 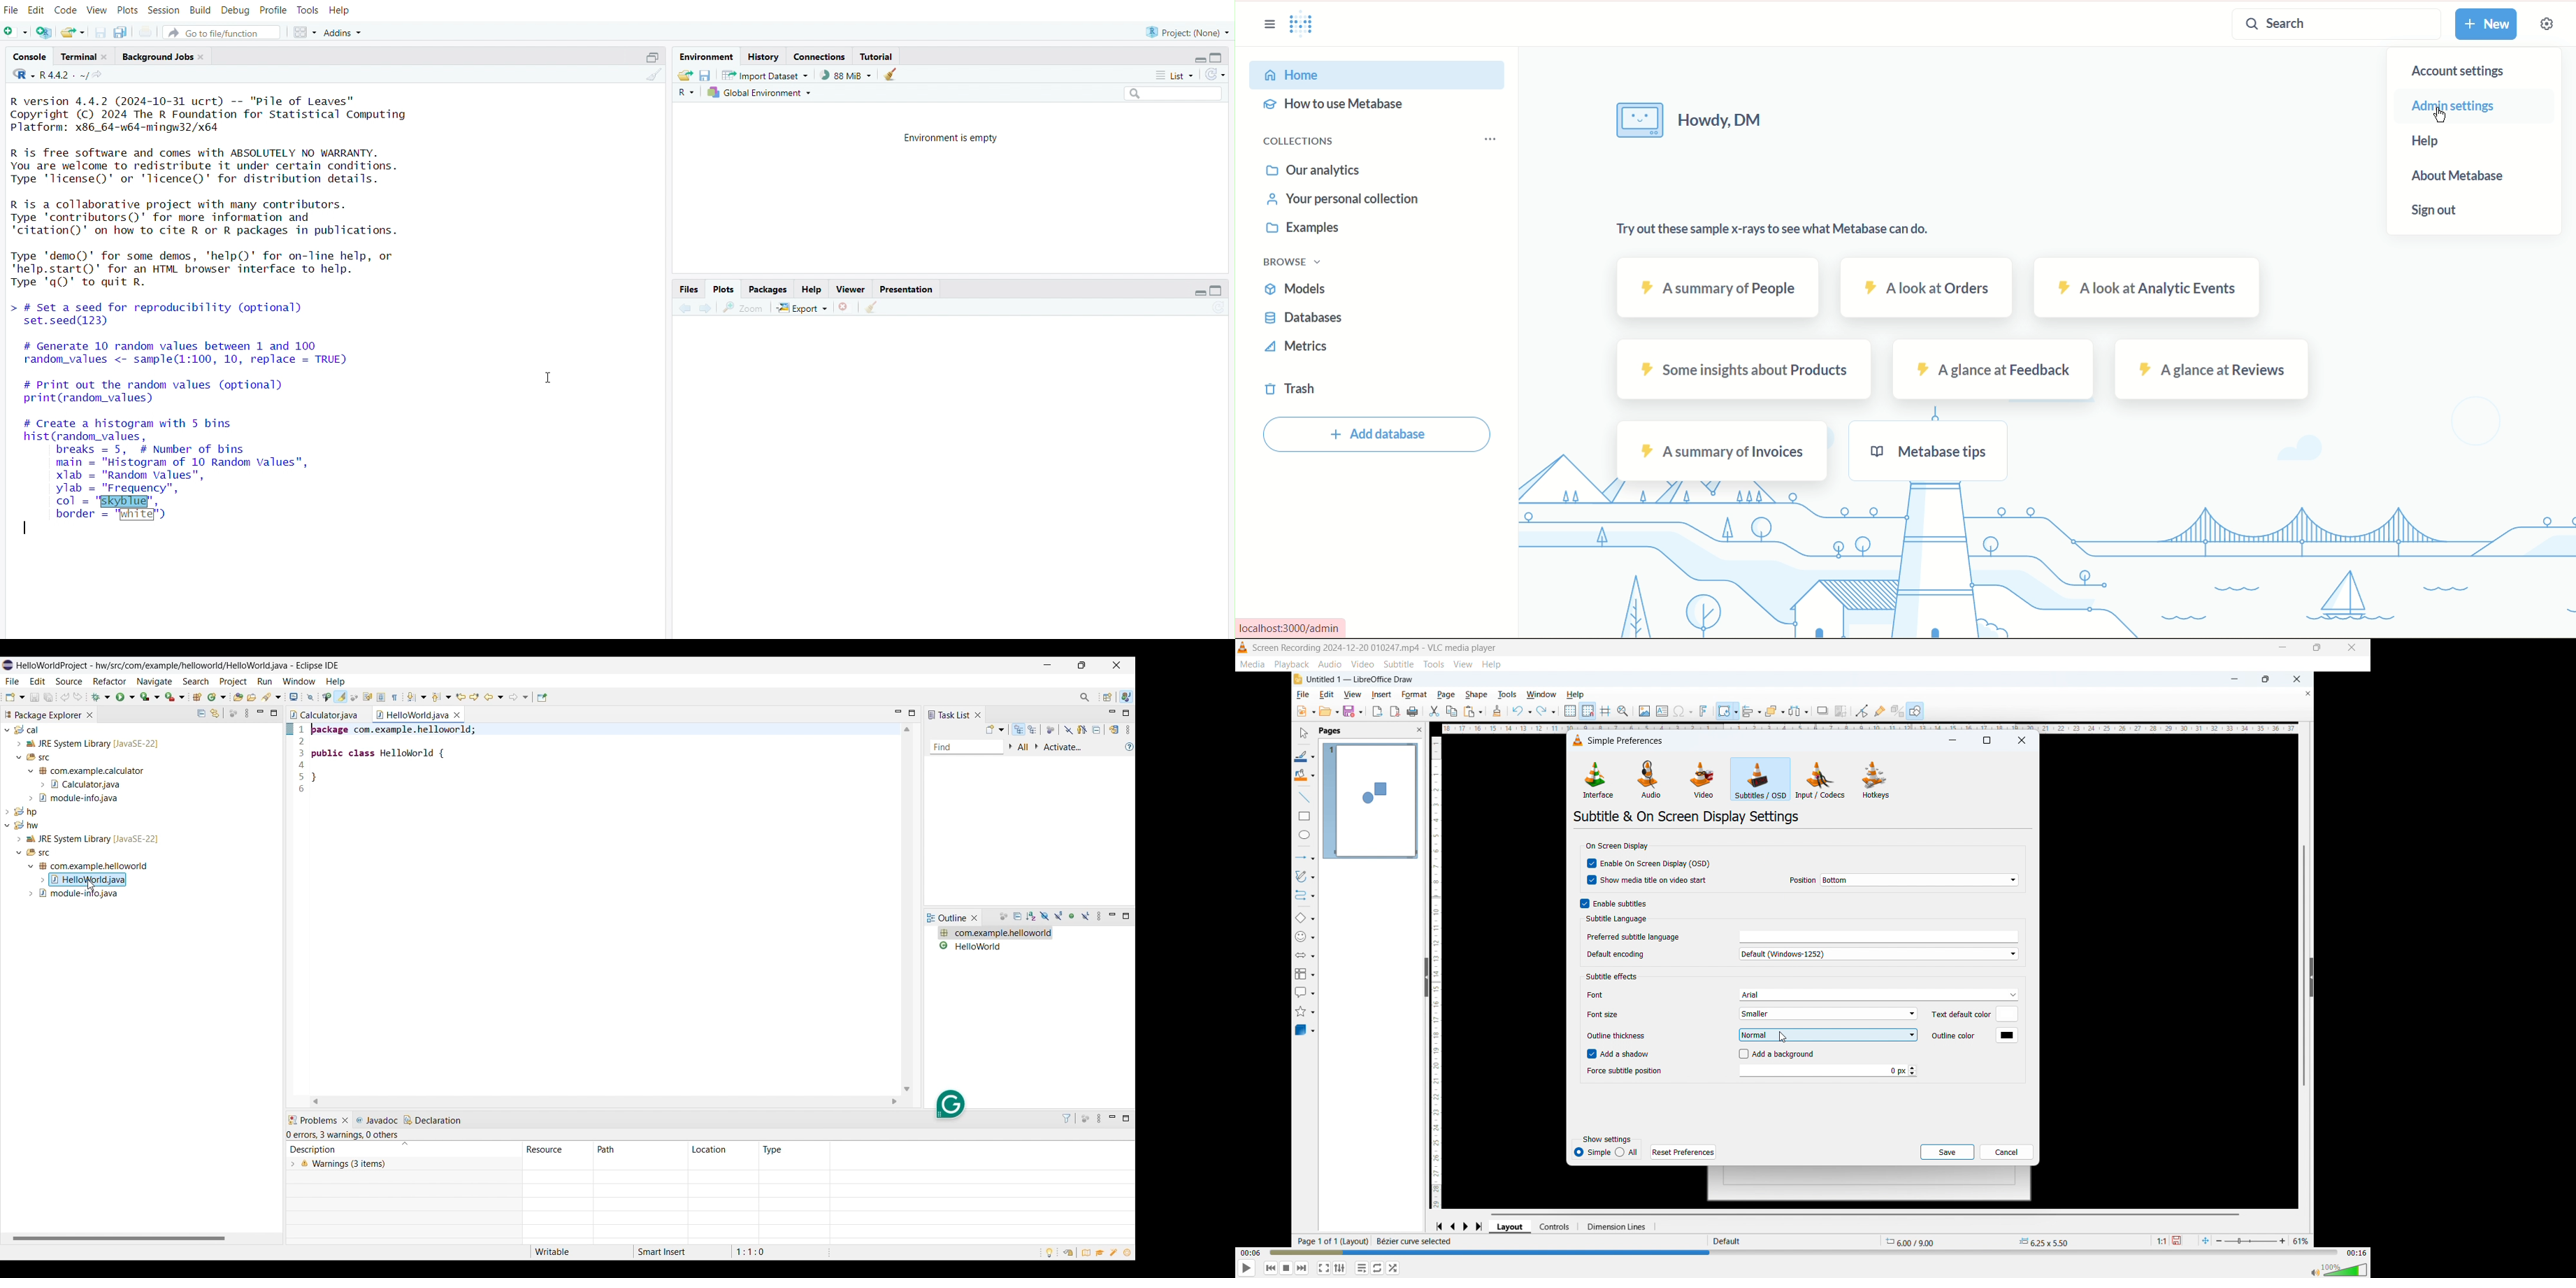 What do you see at coordinates (1493, 664) in the screenshot?
I see `help ` at bounding box center [1493, 664].